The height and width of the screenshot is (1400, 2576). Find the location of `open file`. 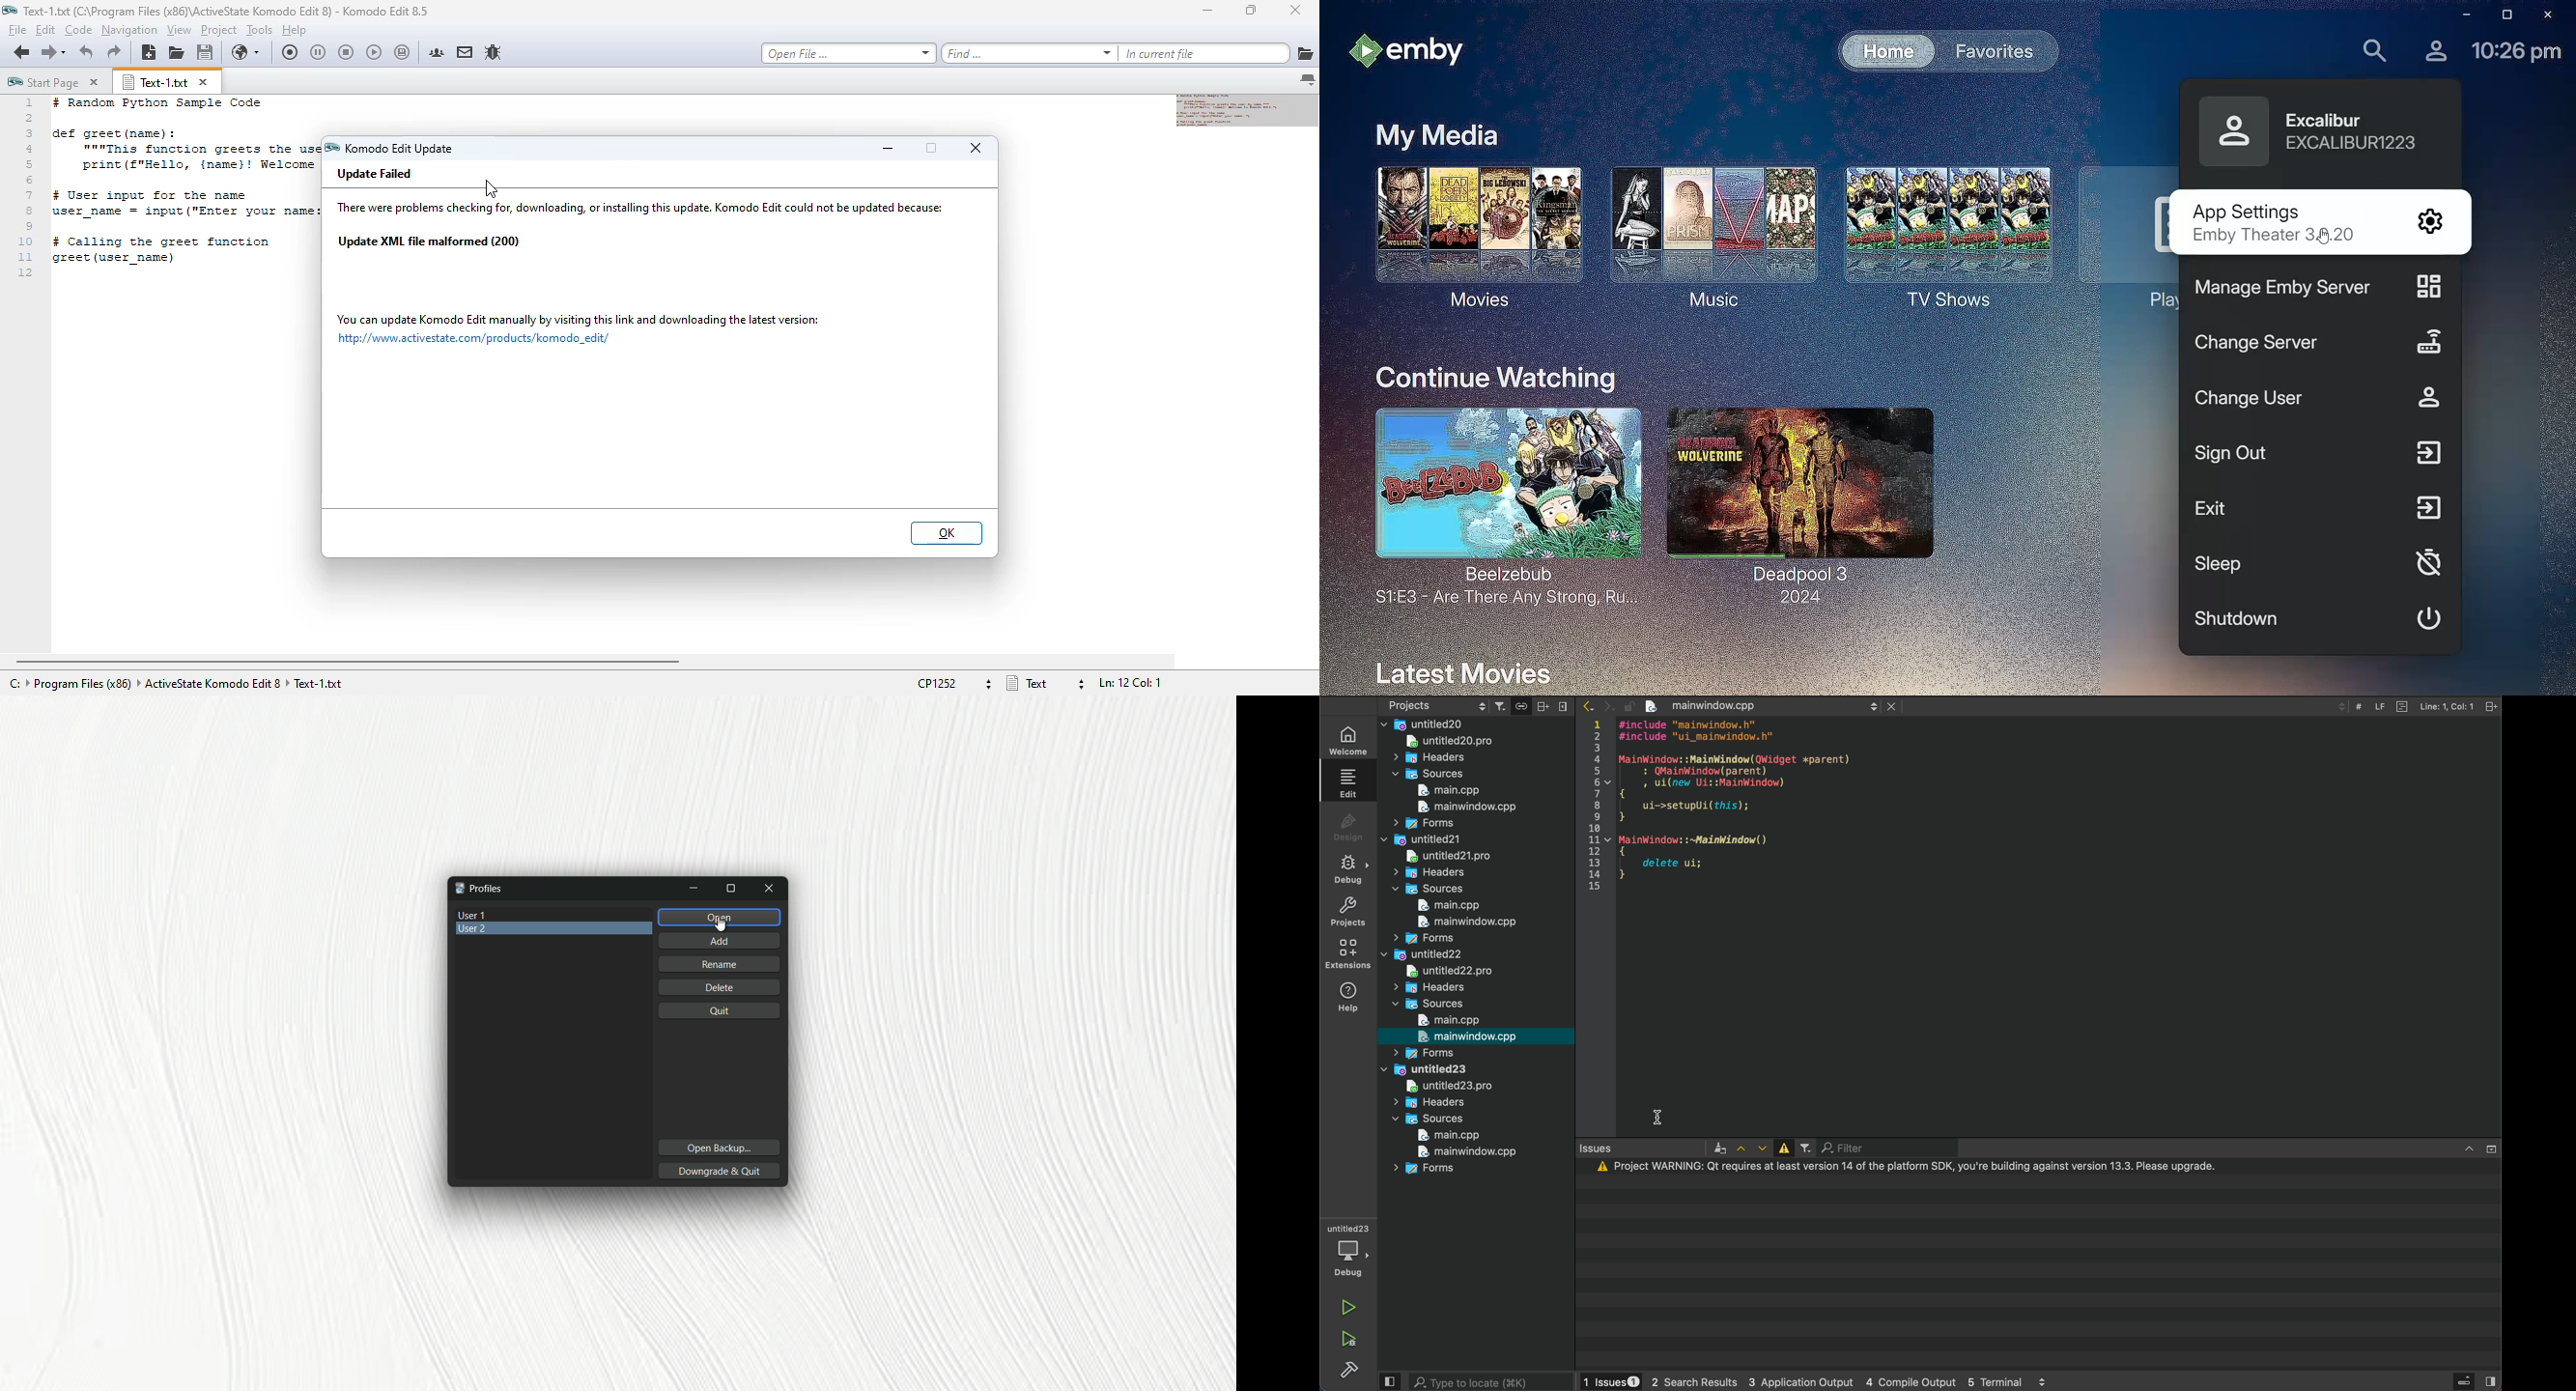

open file is located at coordinates (849, 53).